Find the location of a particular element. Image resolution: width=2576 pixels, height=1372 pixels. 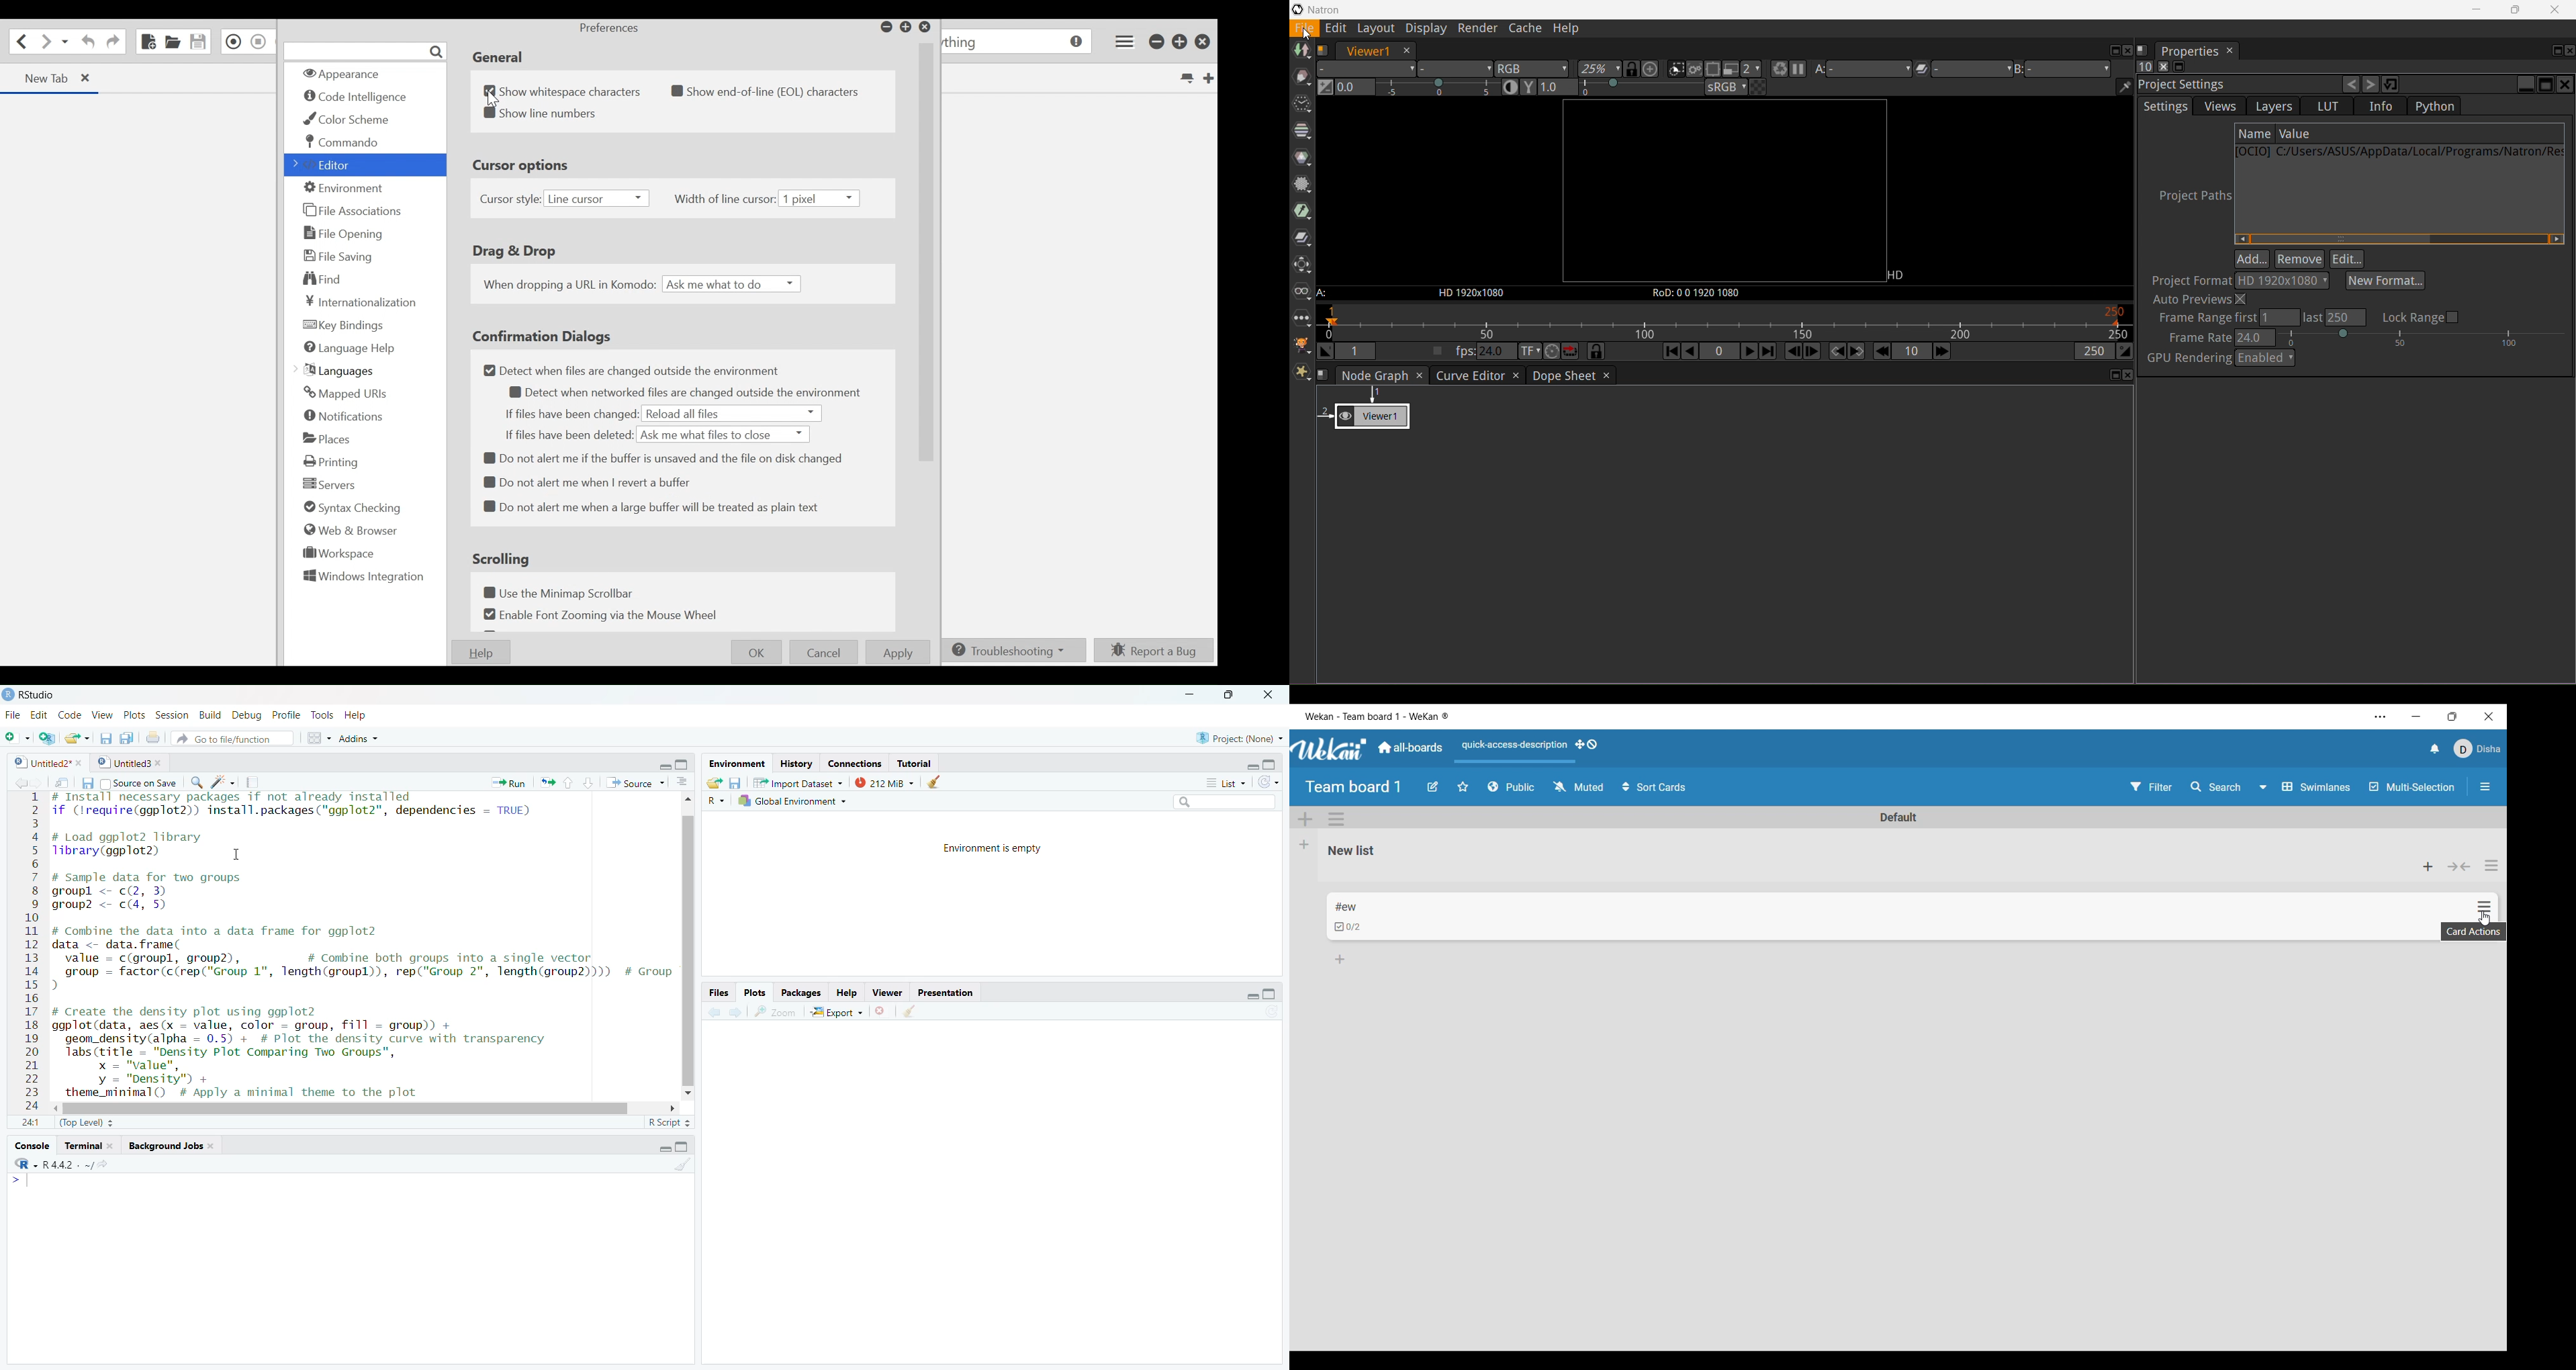

terminal is located at coordinates (89, 1146).